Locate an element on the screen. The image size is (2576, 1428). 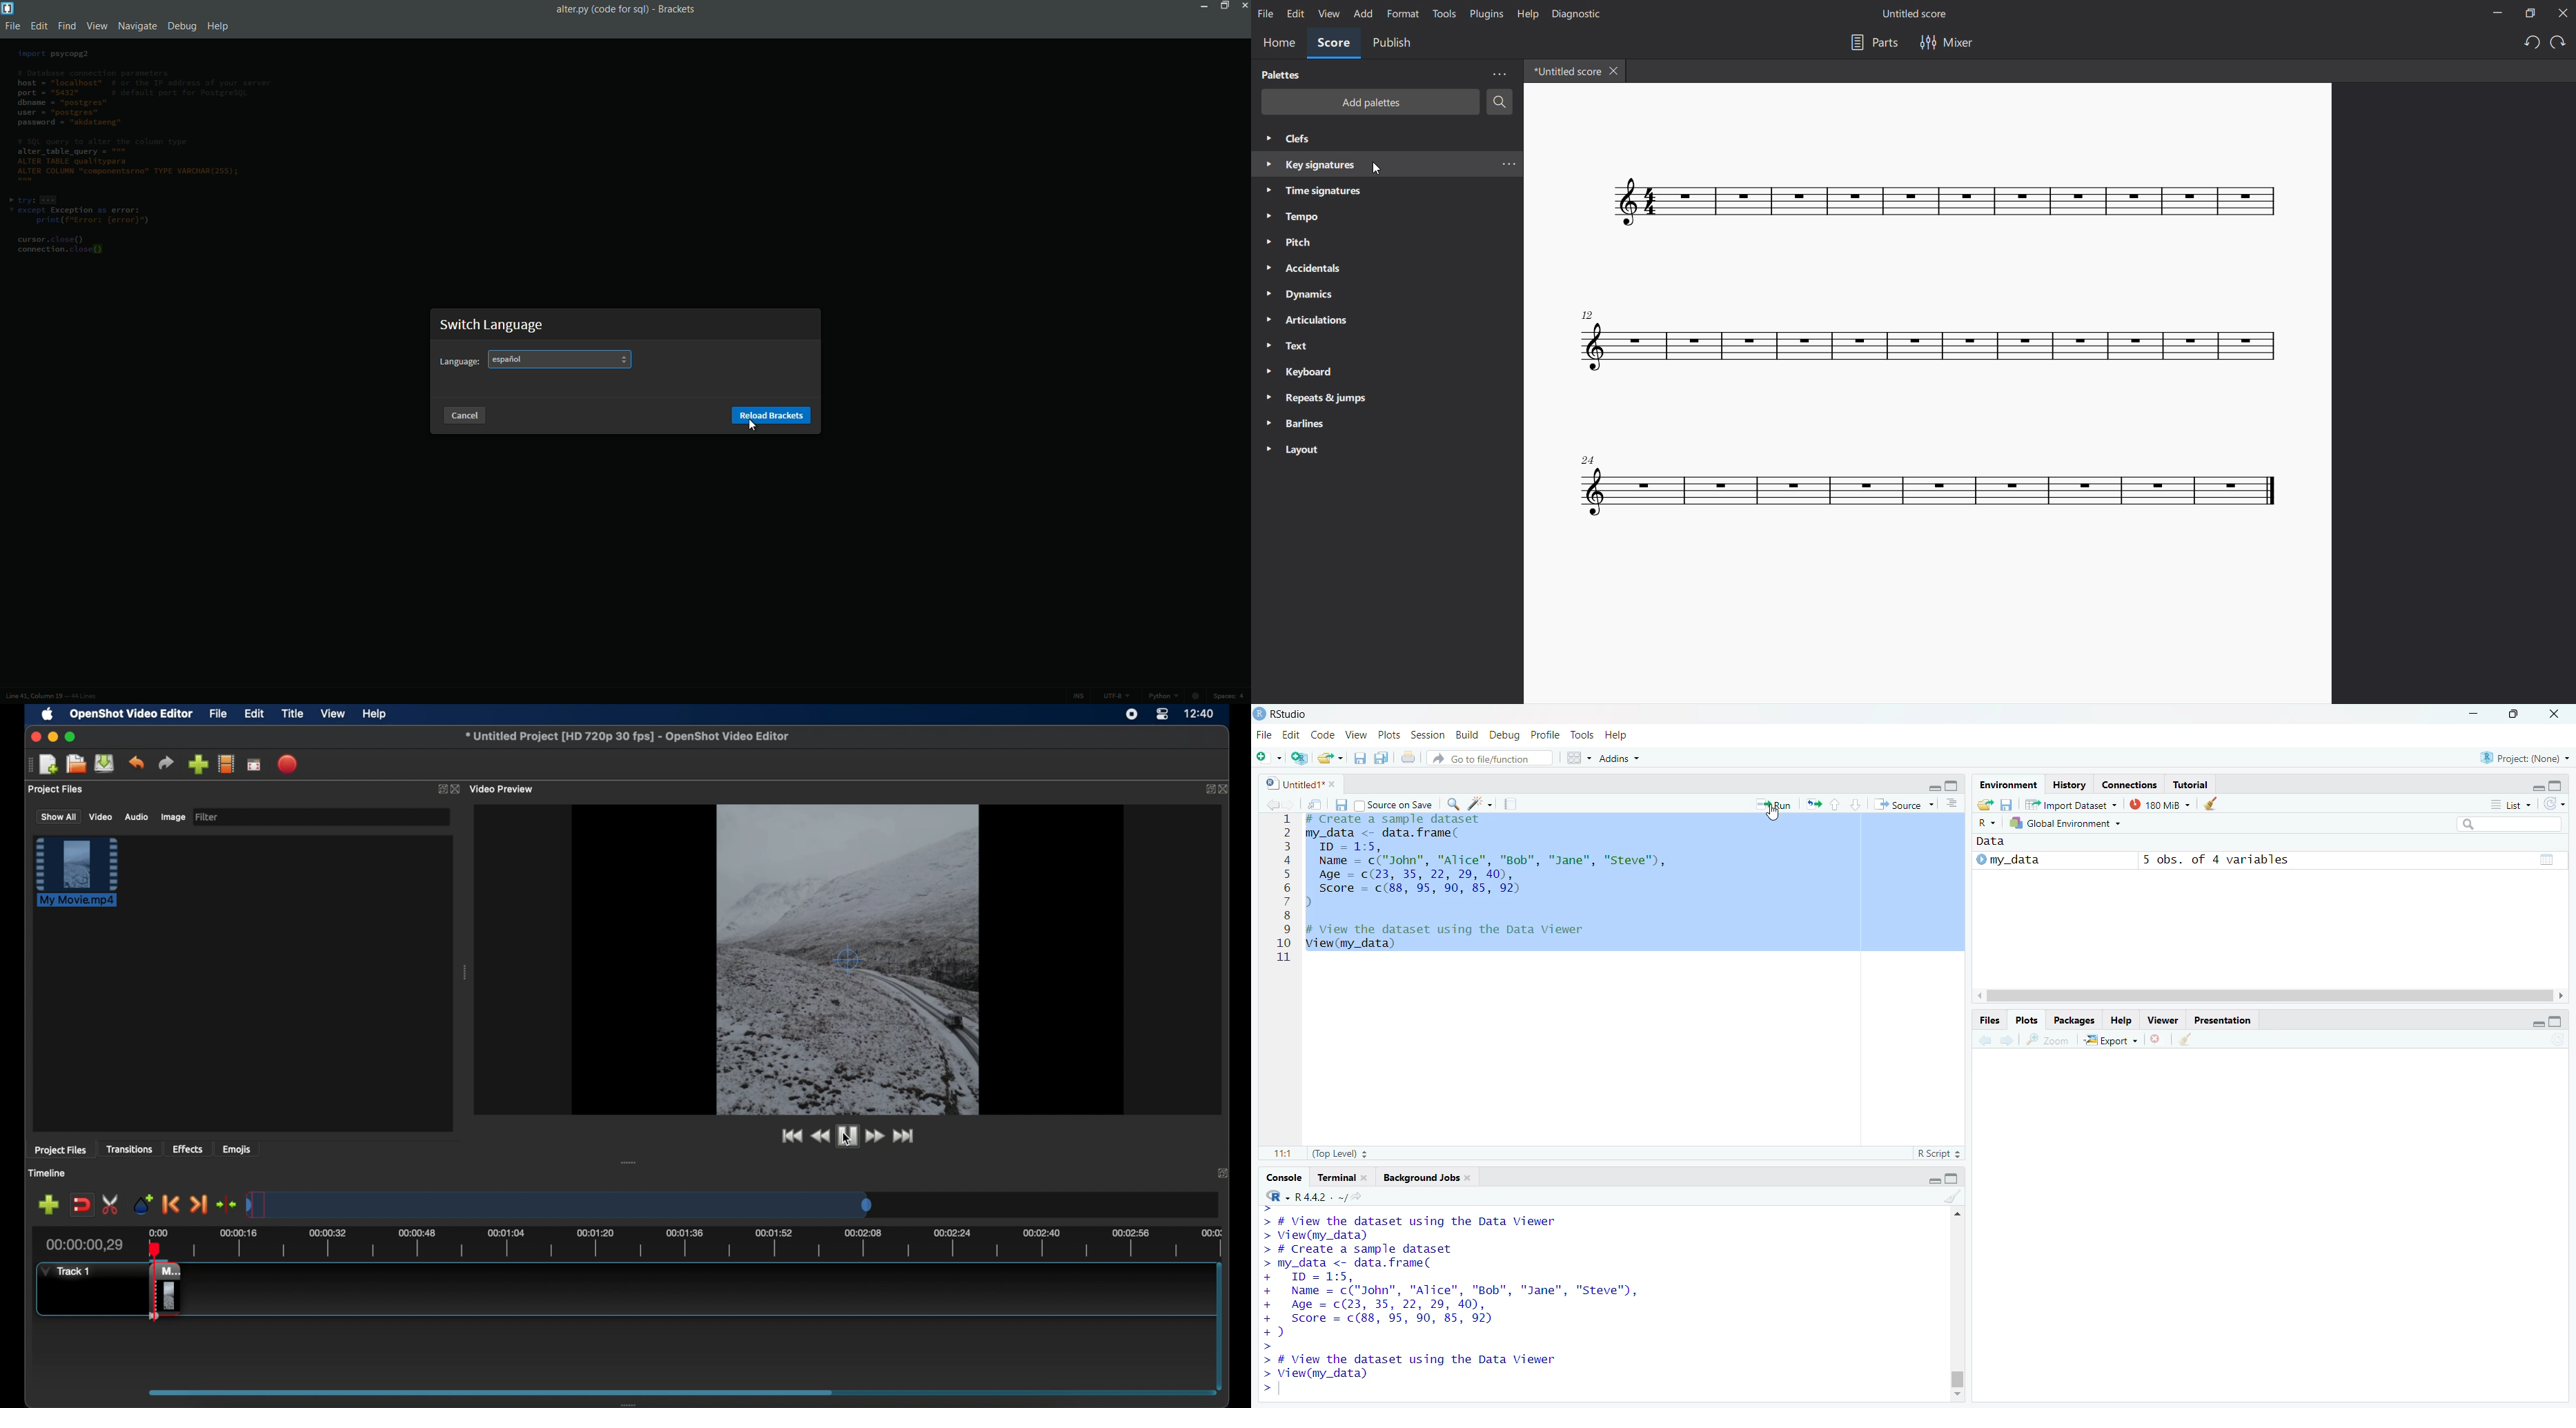
Build is located at coordinates (1467, 734).